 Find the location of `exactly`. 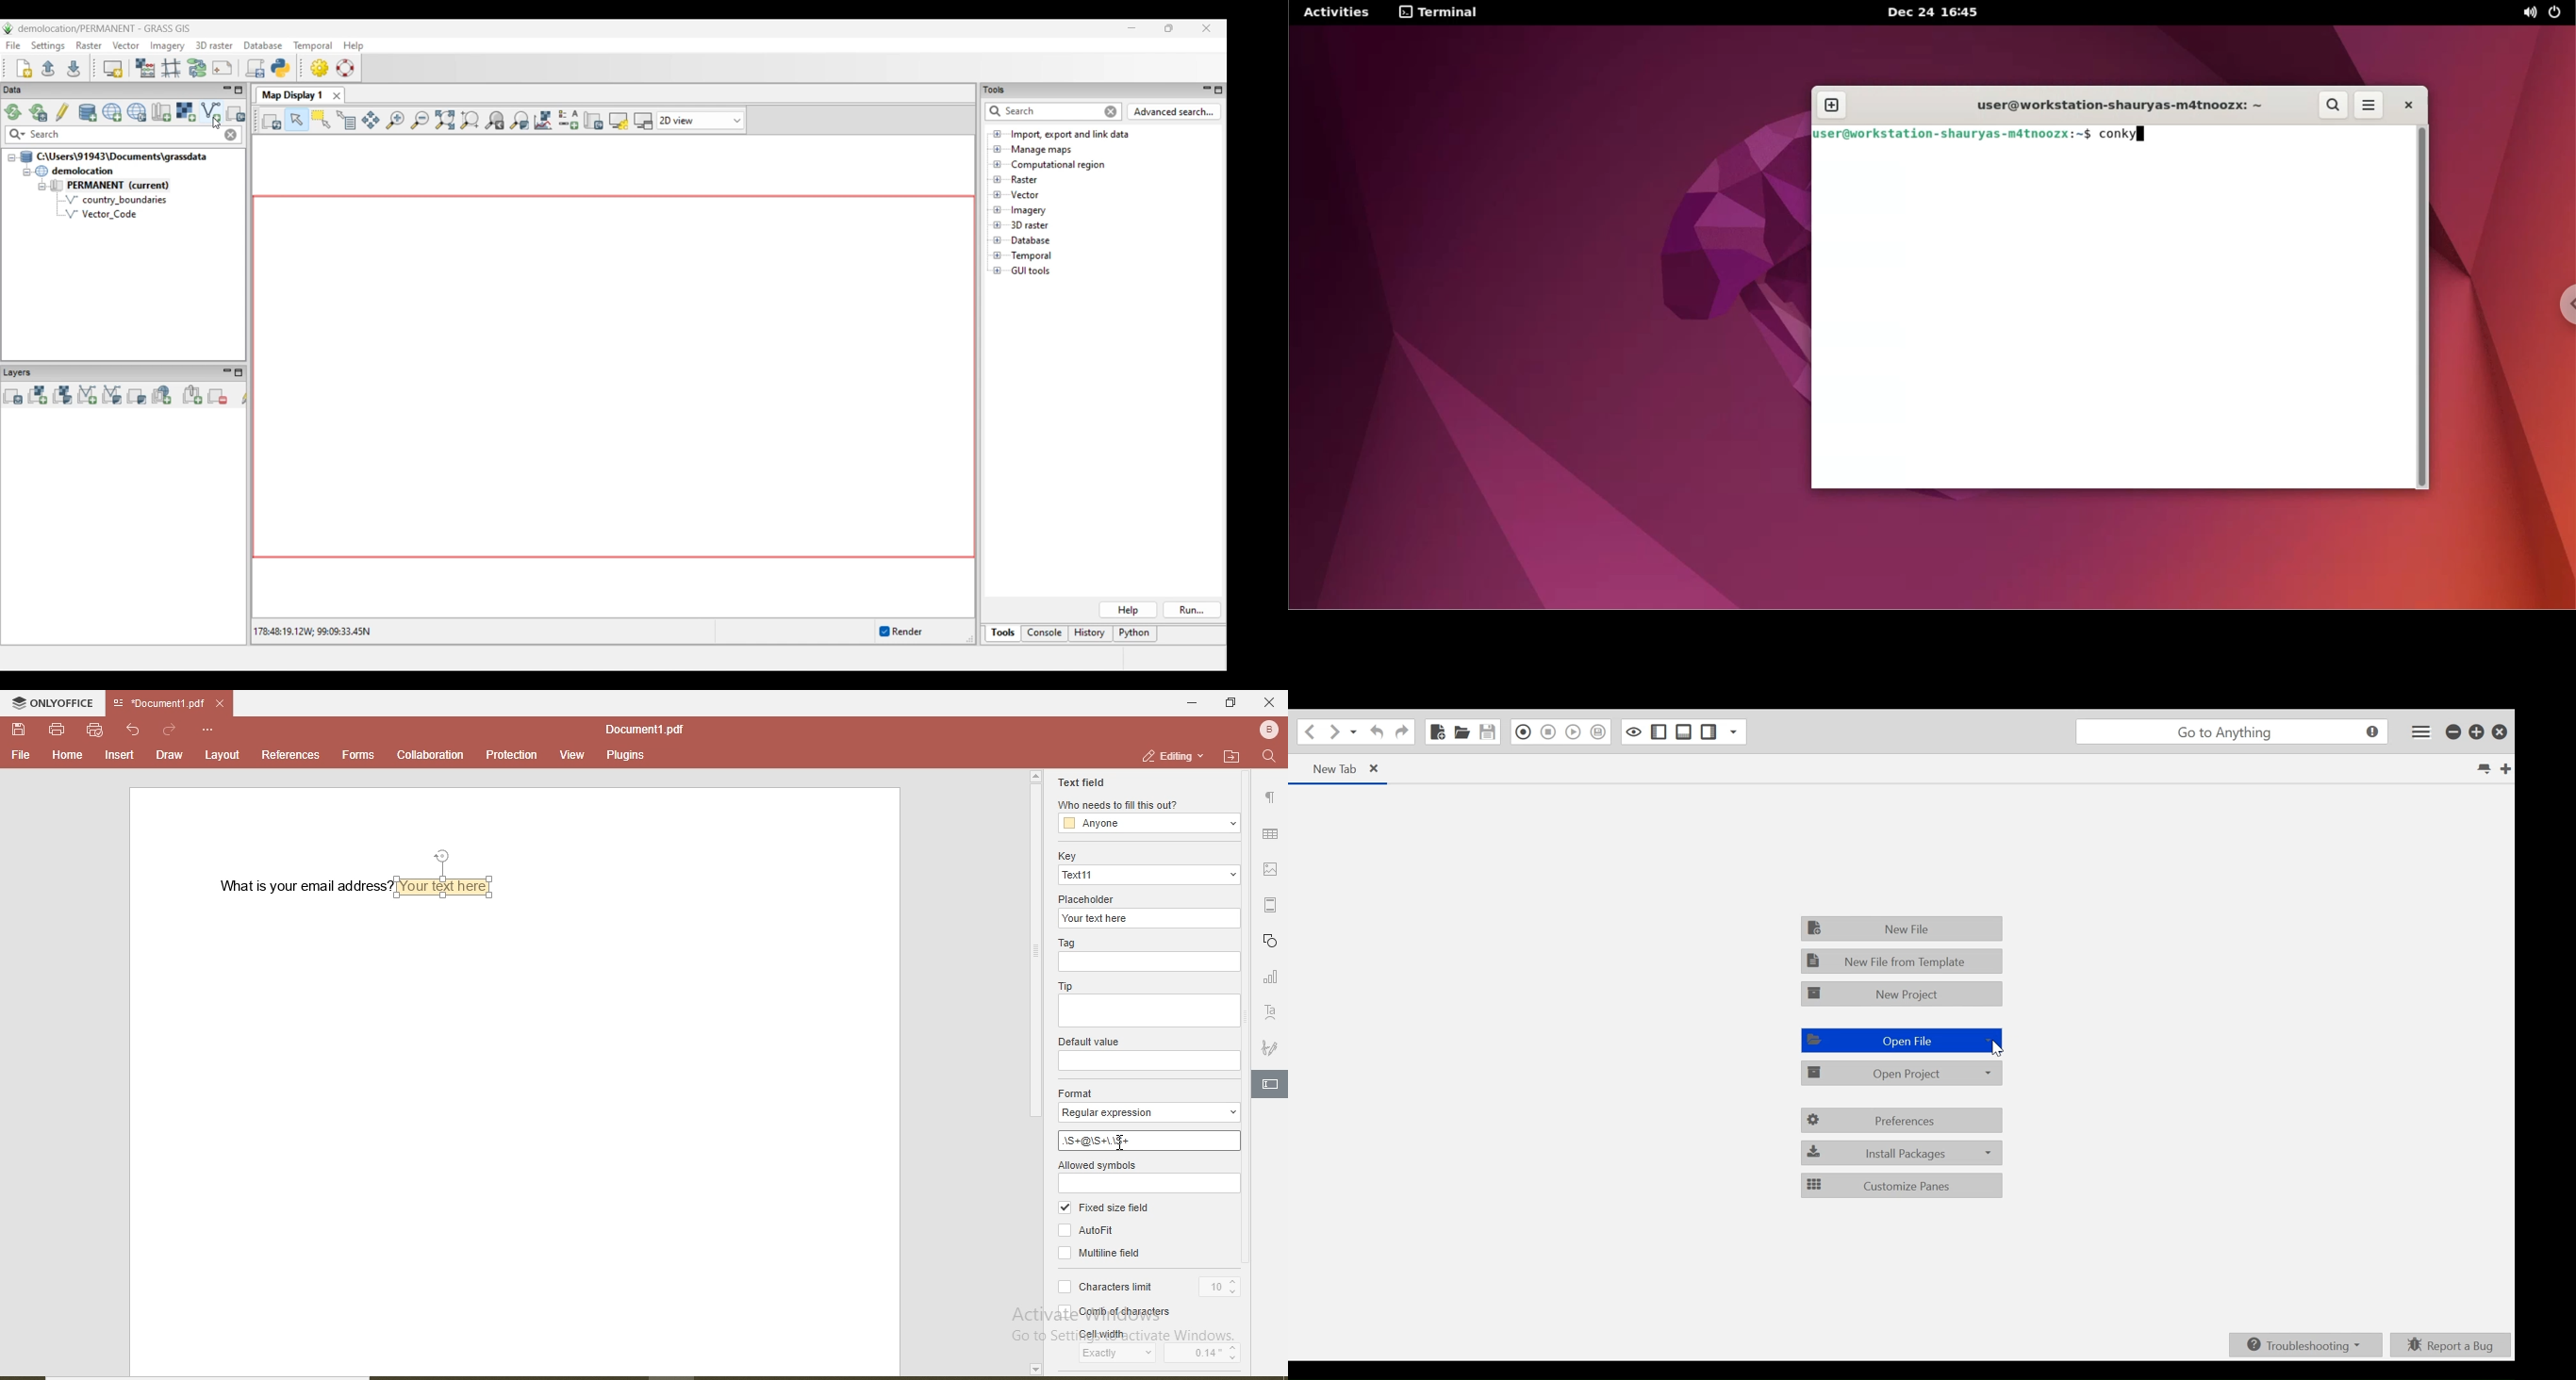

exactly is located at coordinates (1119, 1355).